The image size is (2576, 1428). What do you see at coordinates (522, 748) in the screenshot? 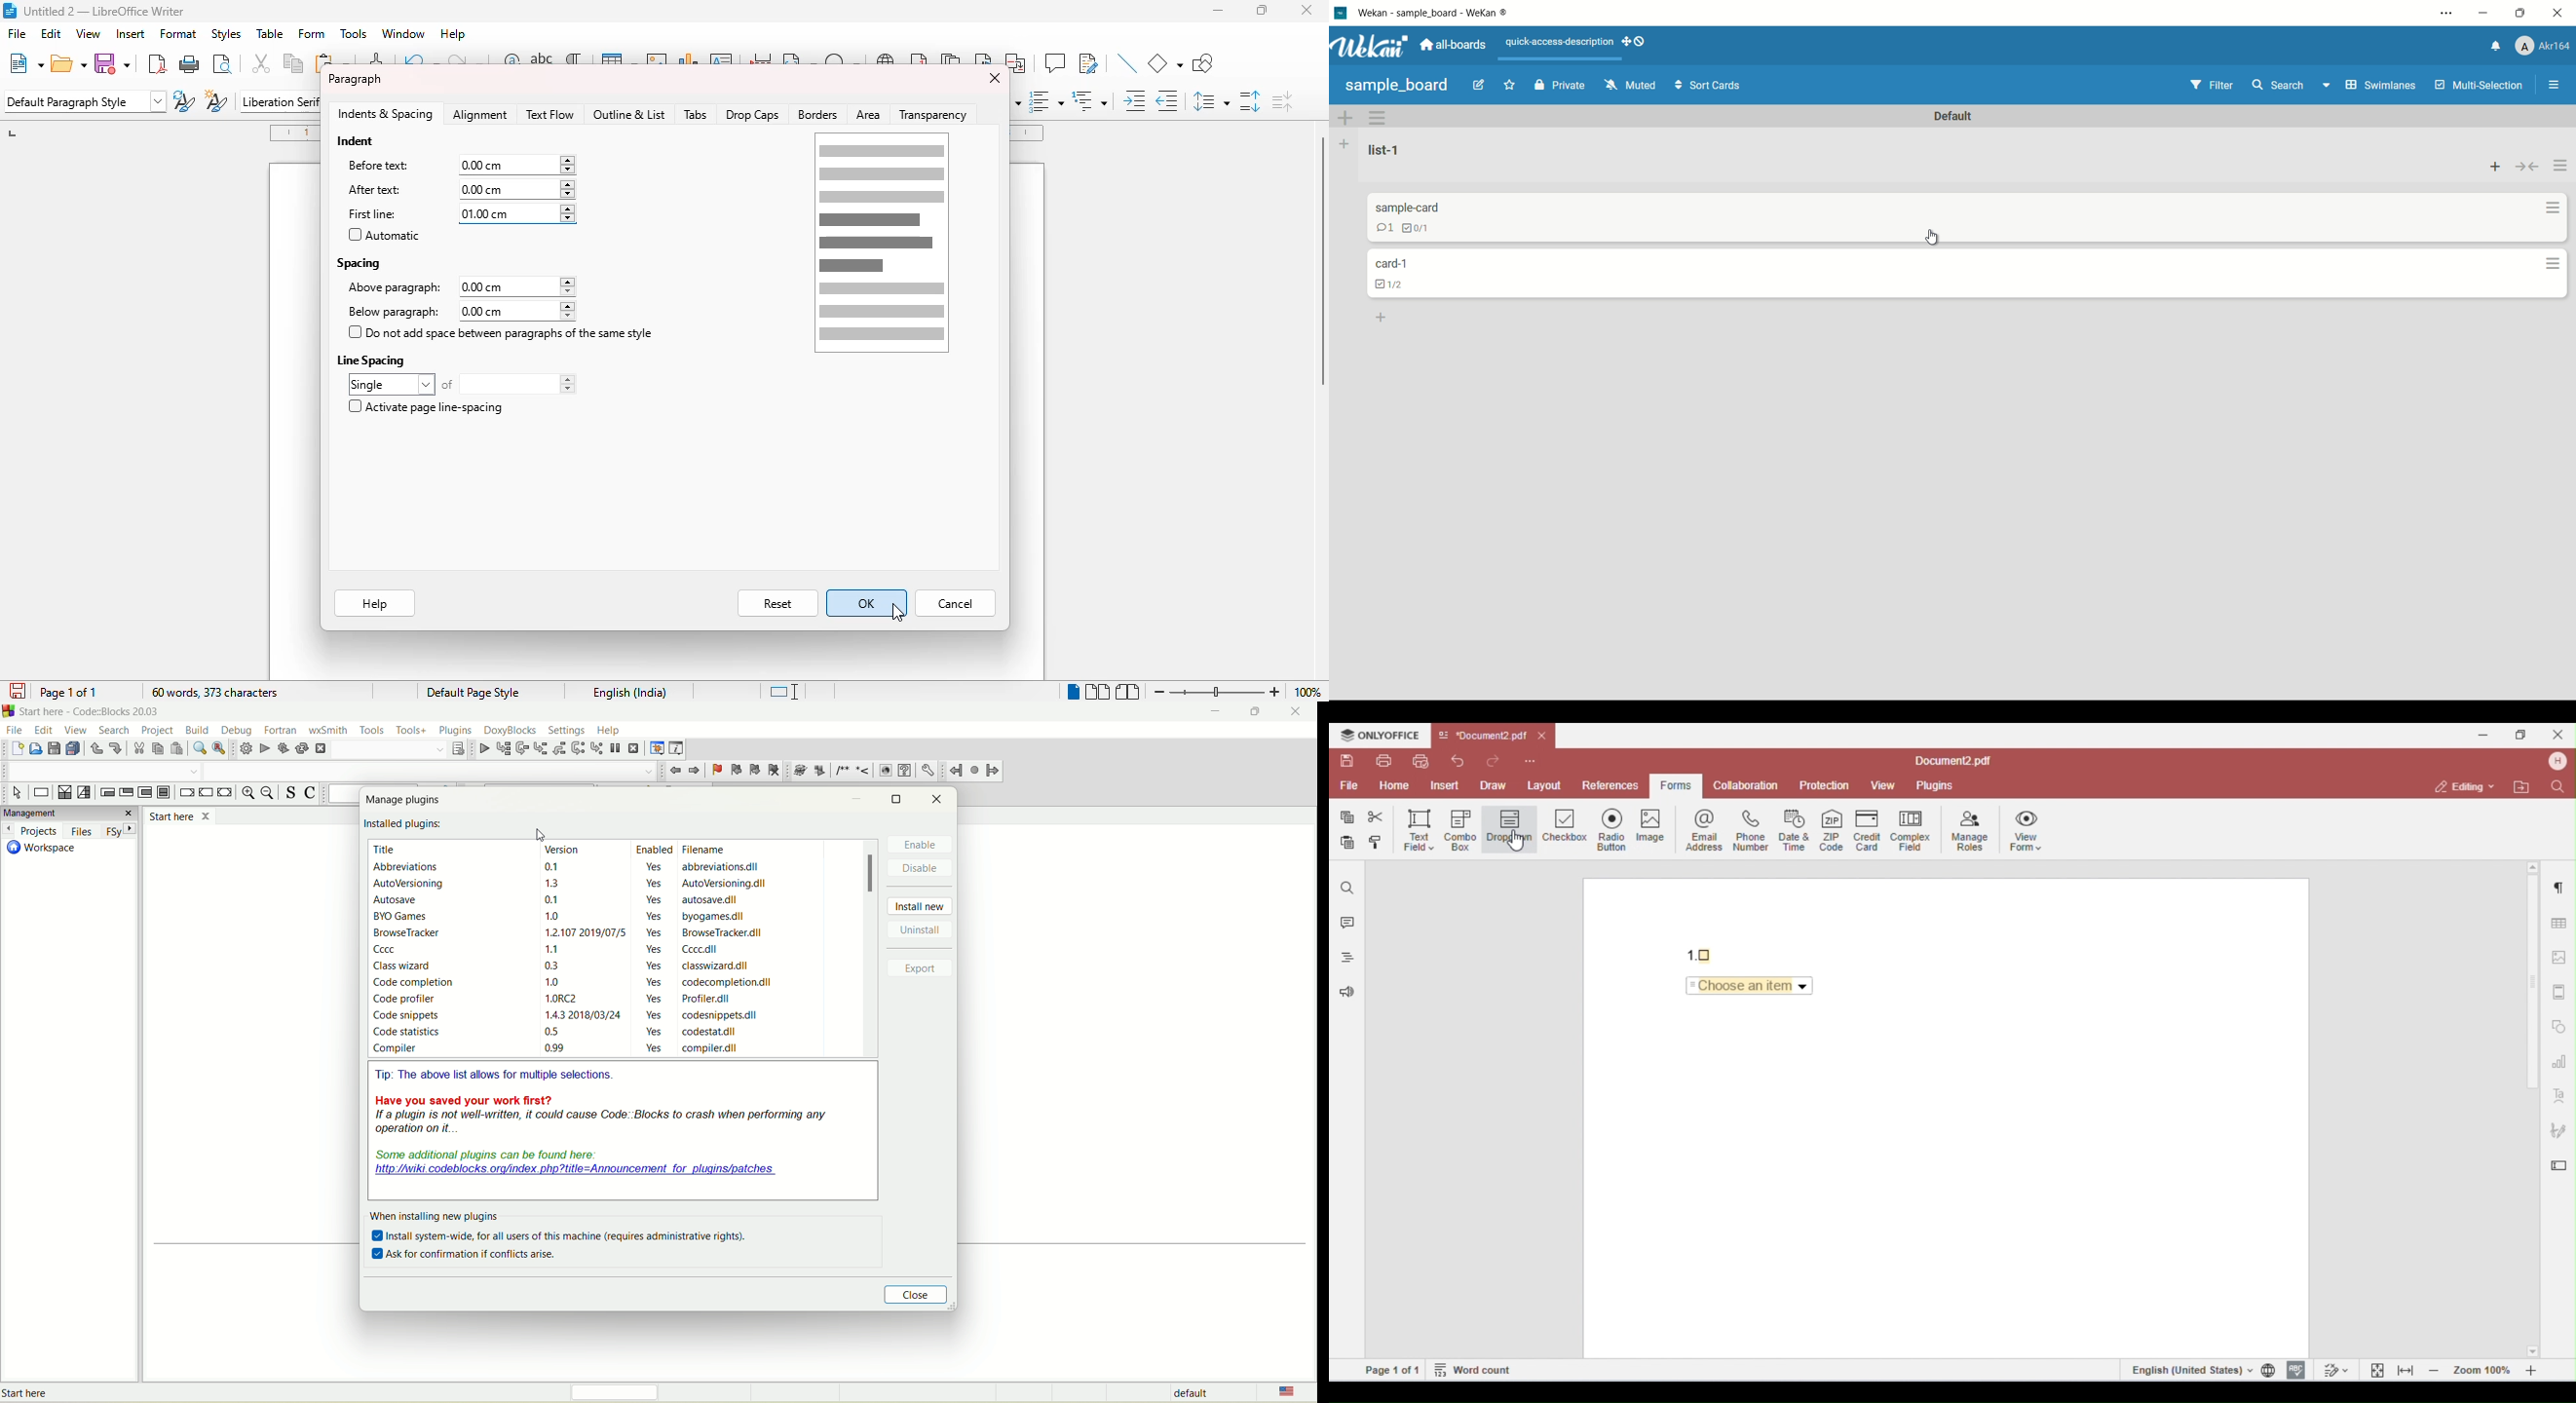
I see `next line` at bounding box center [522, 748].